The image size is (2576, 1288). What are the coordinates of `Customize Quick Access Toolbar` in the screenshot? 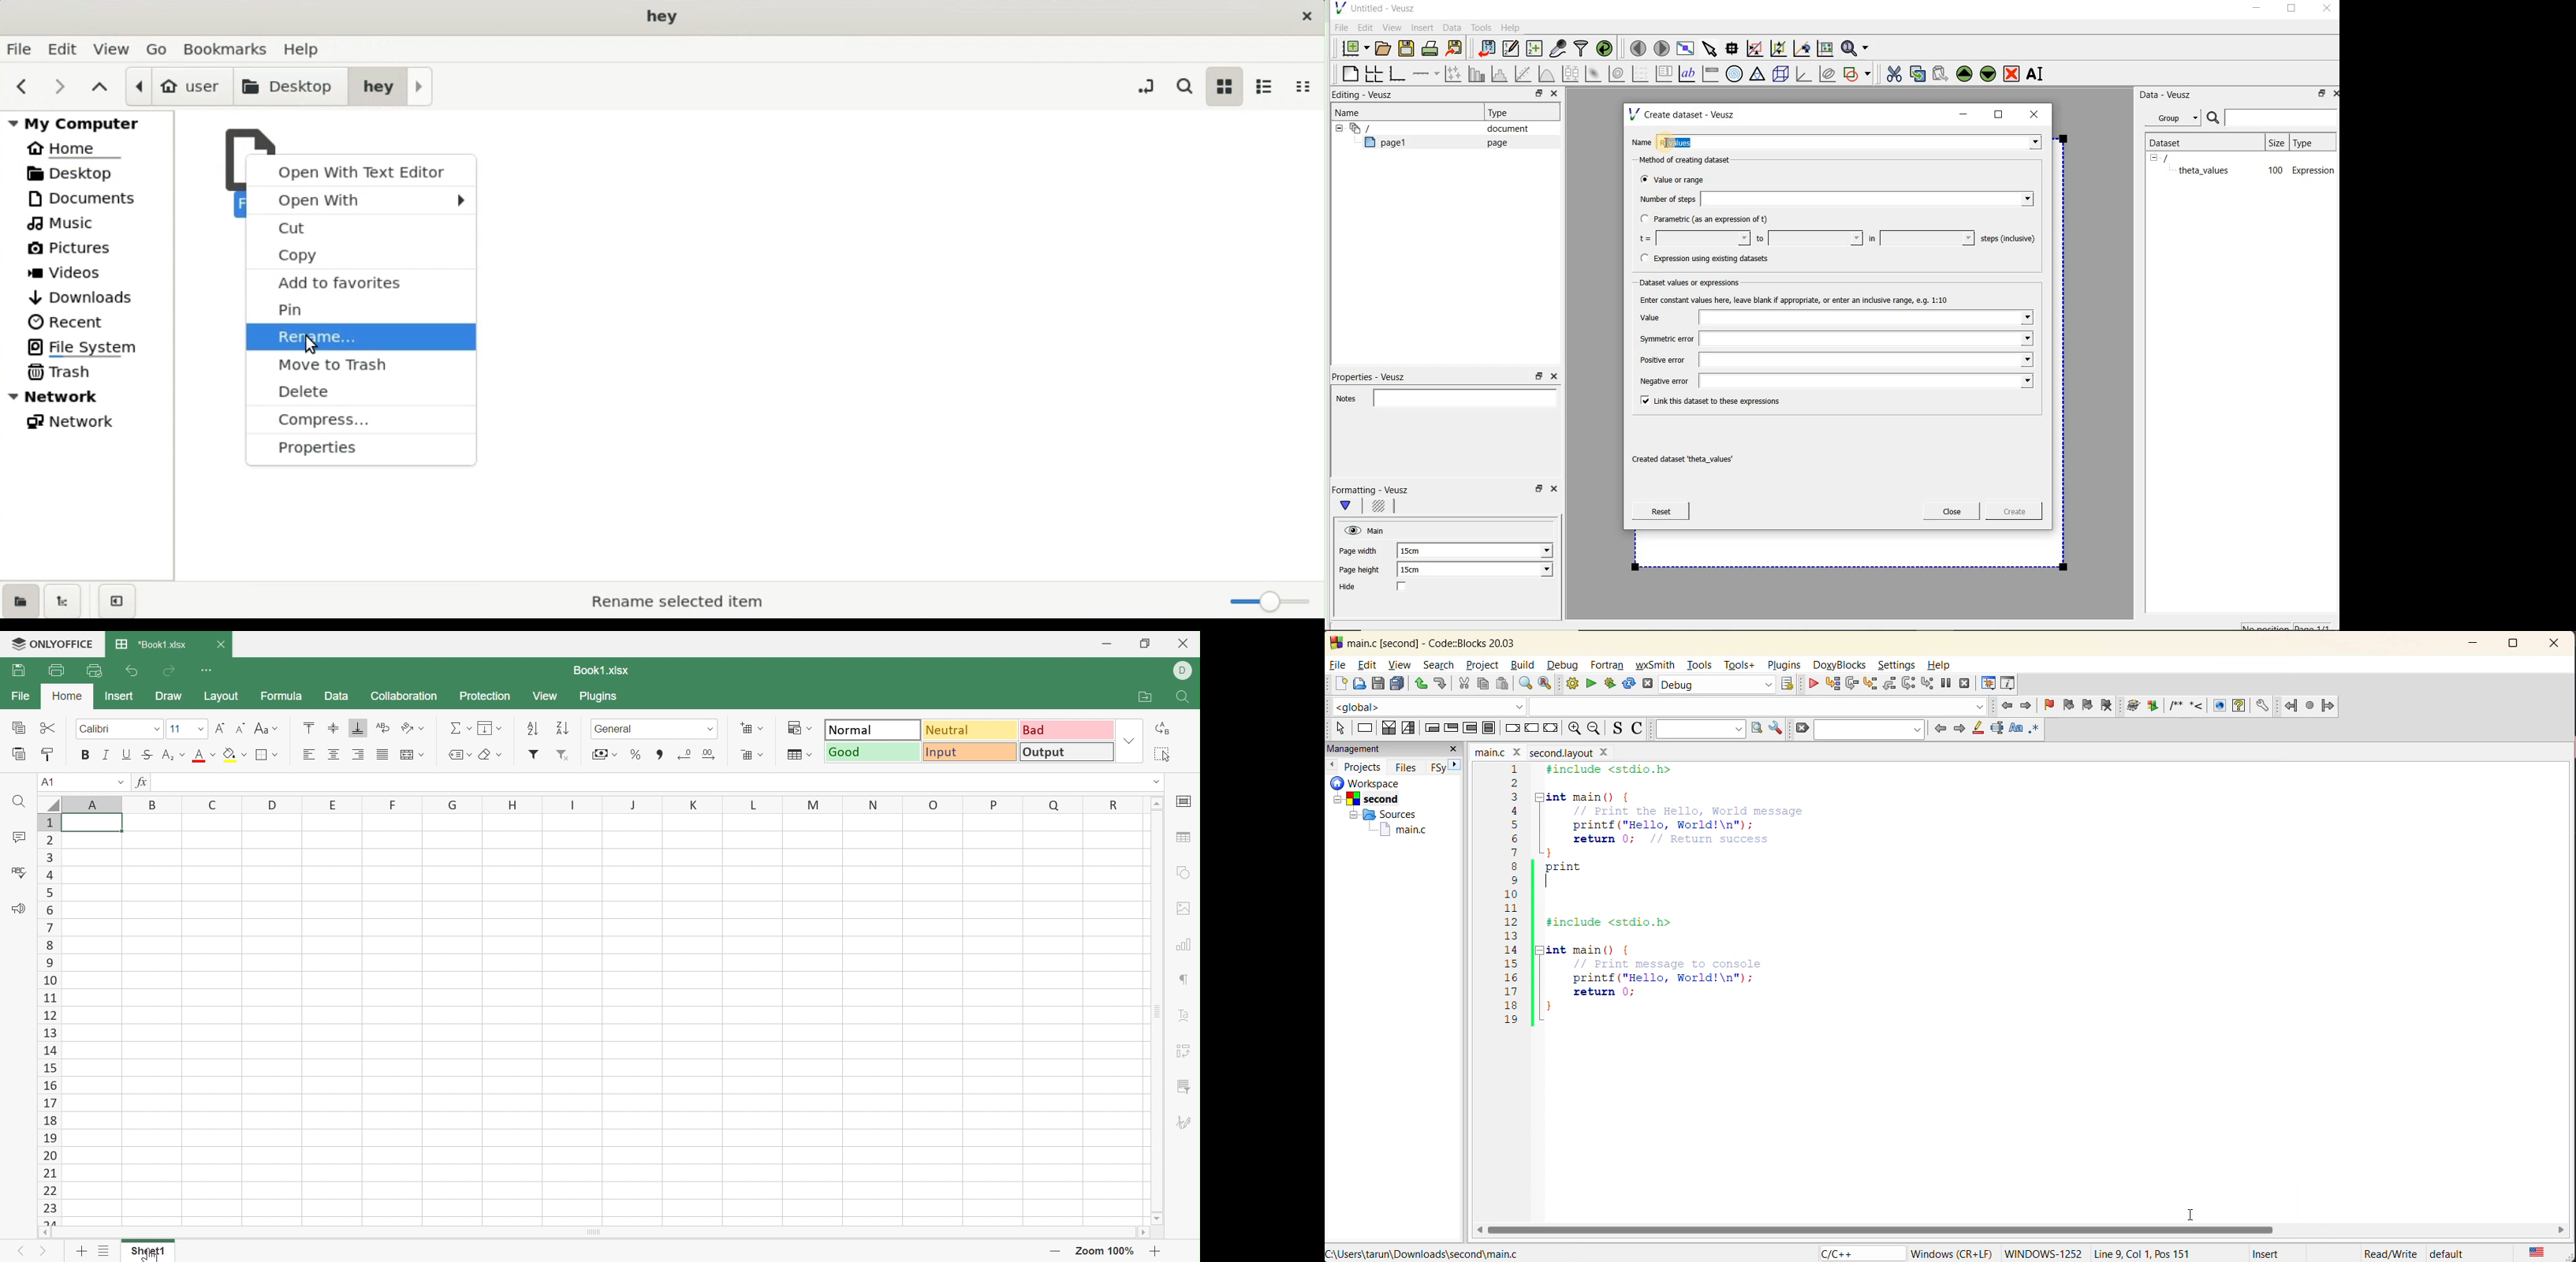 It's located at (207, 669).